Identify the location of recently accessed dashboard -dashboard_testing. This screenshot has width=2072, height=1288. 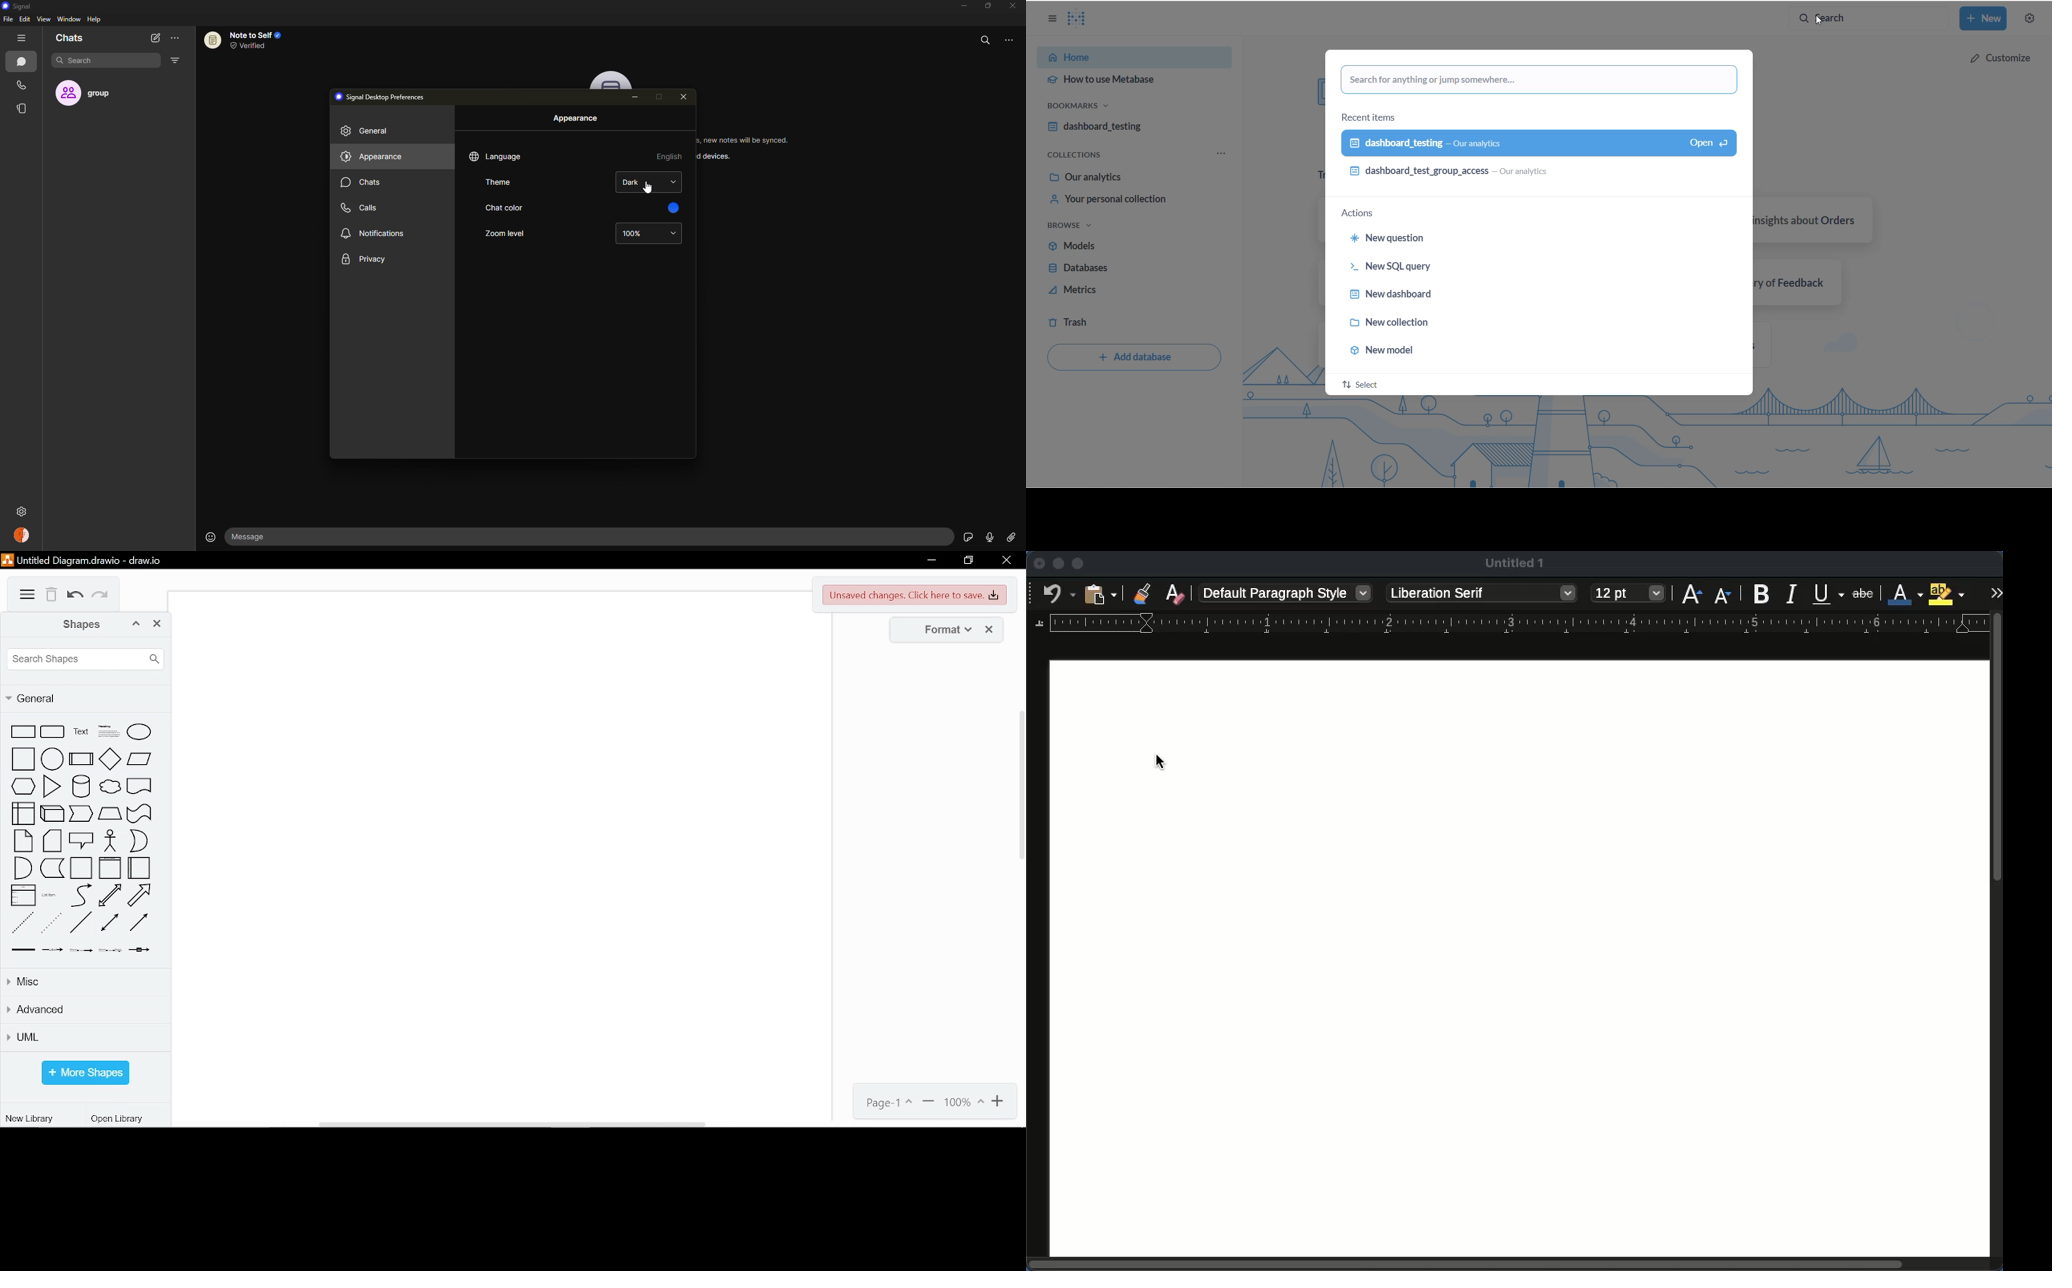
(1537, 173).